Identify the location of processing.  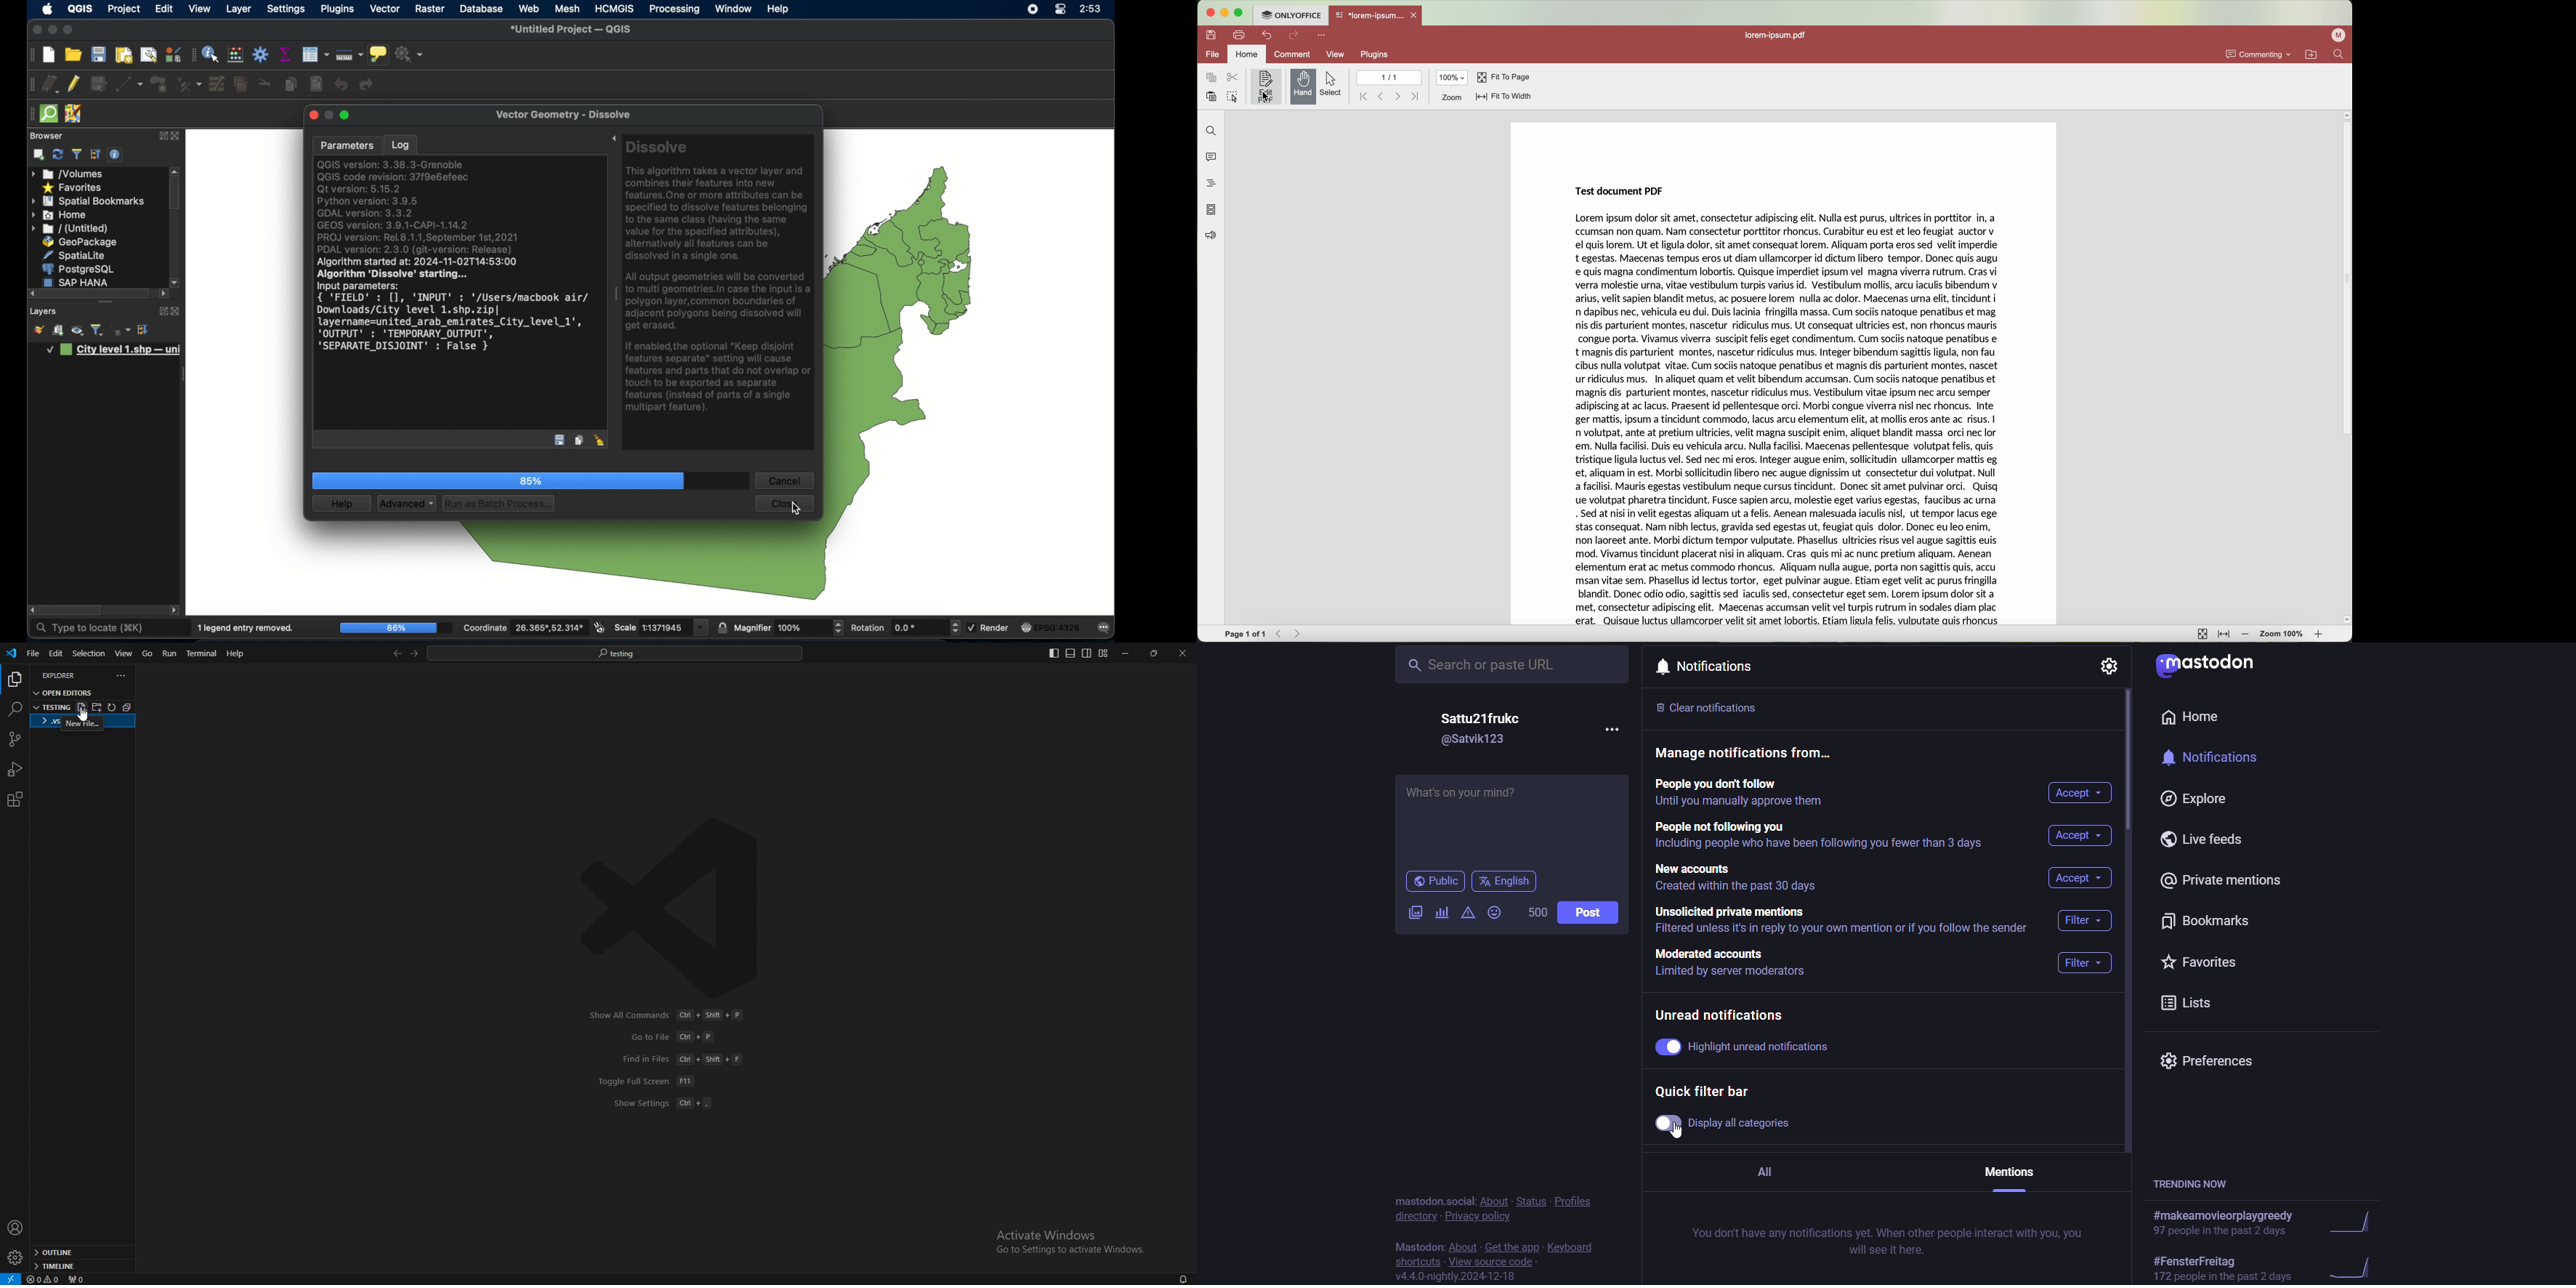
(674, 10).